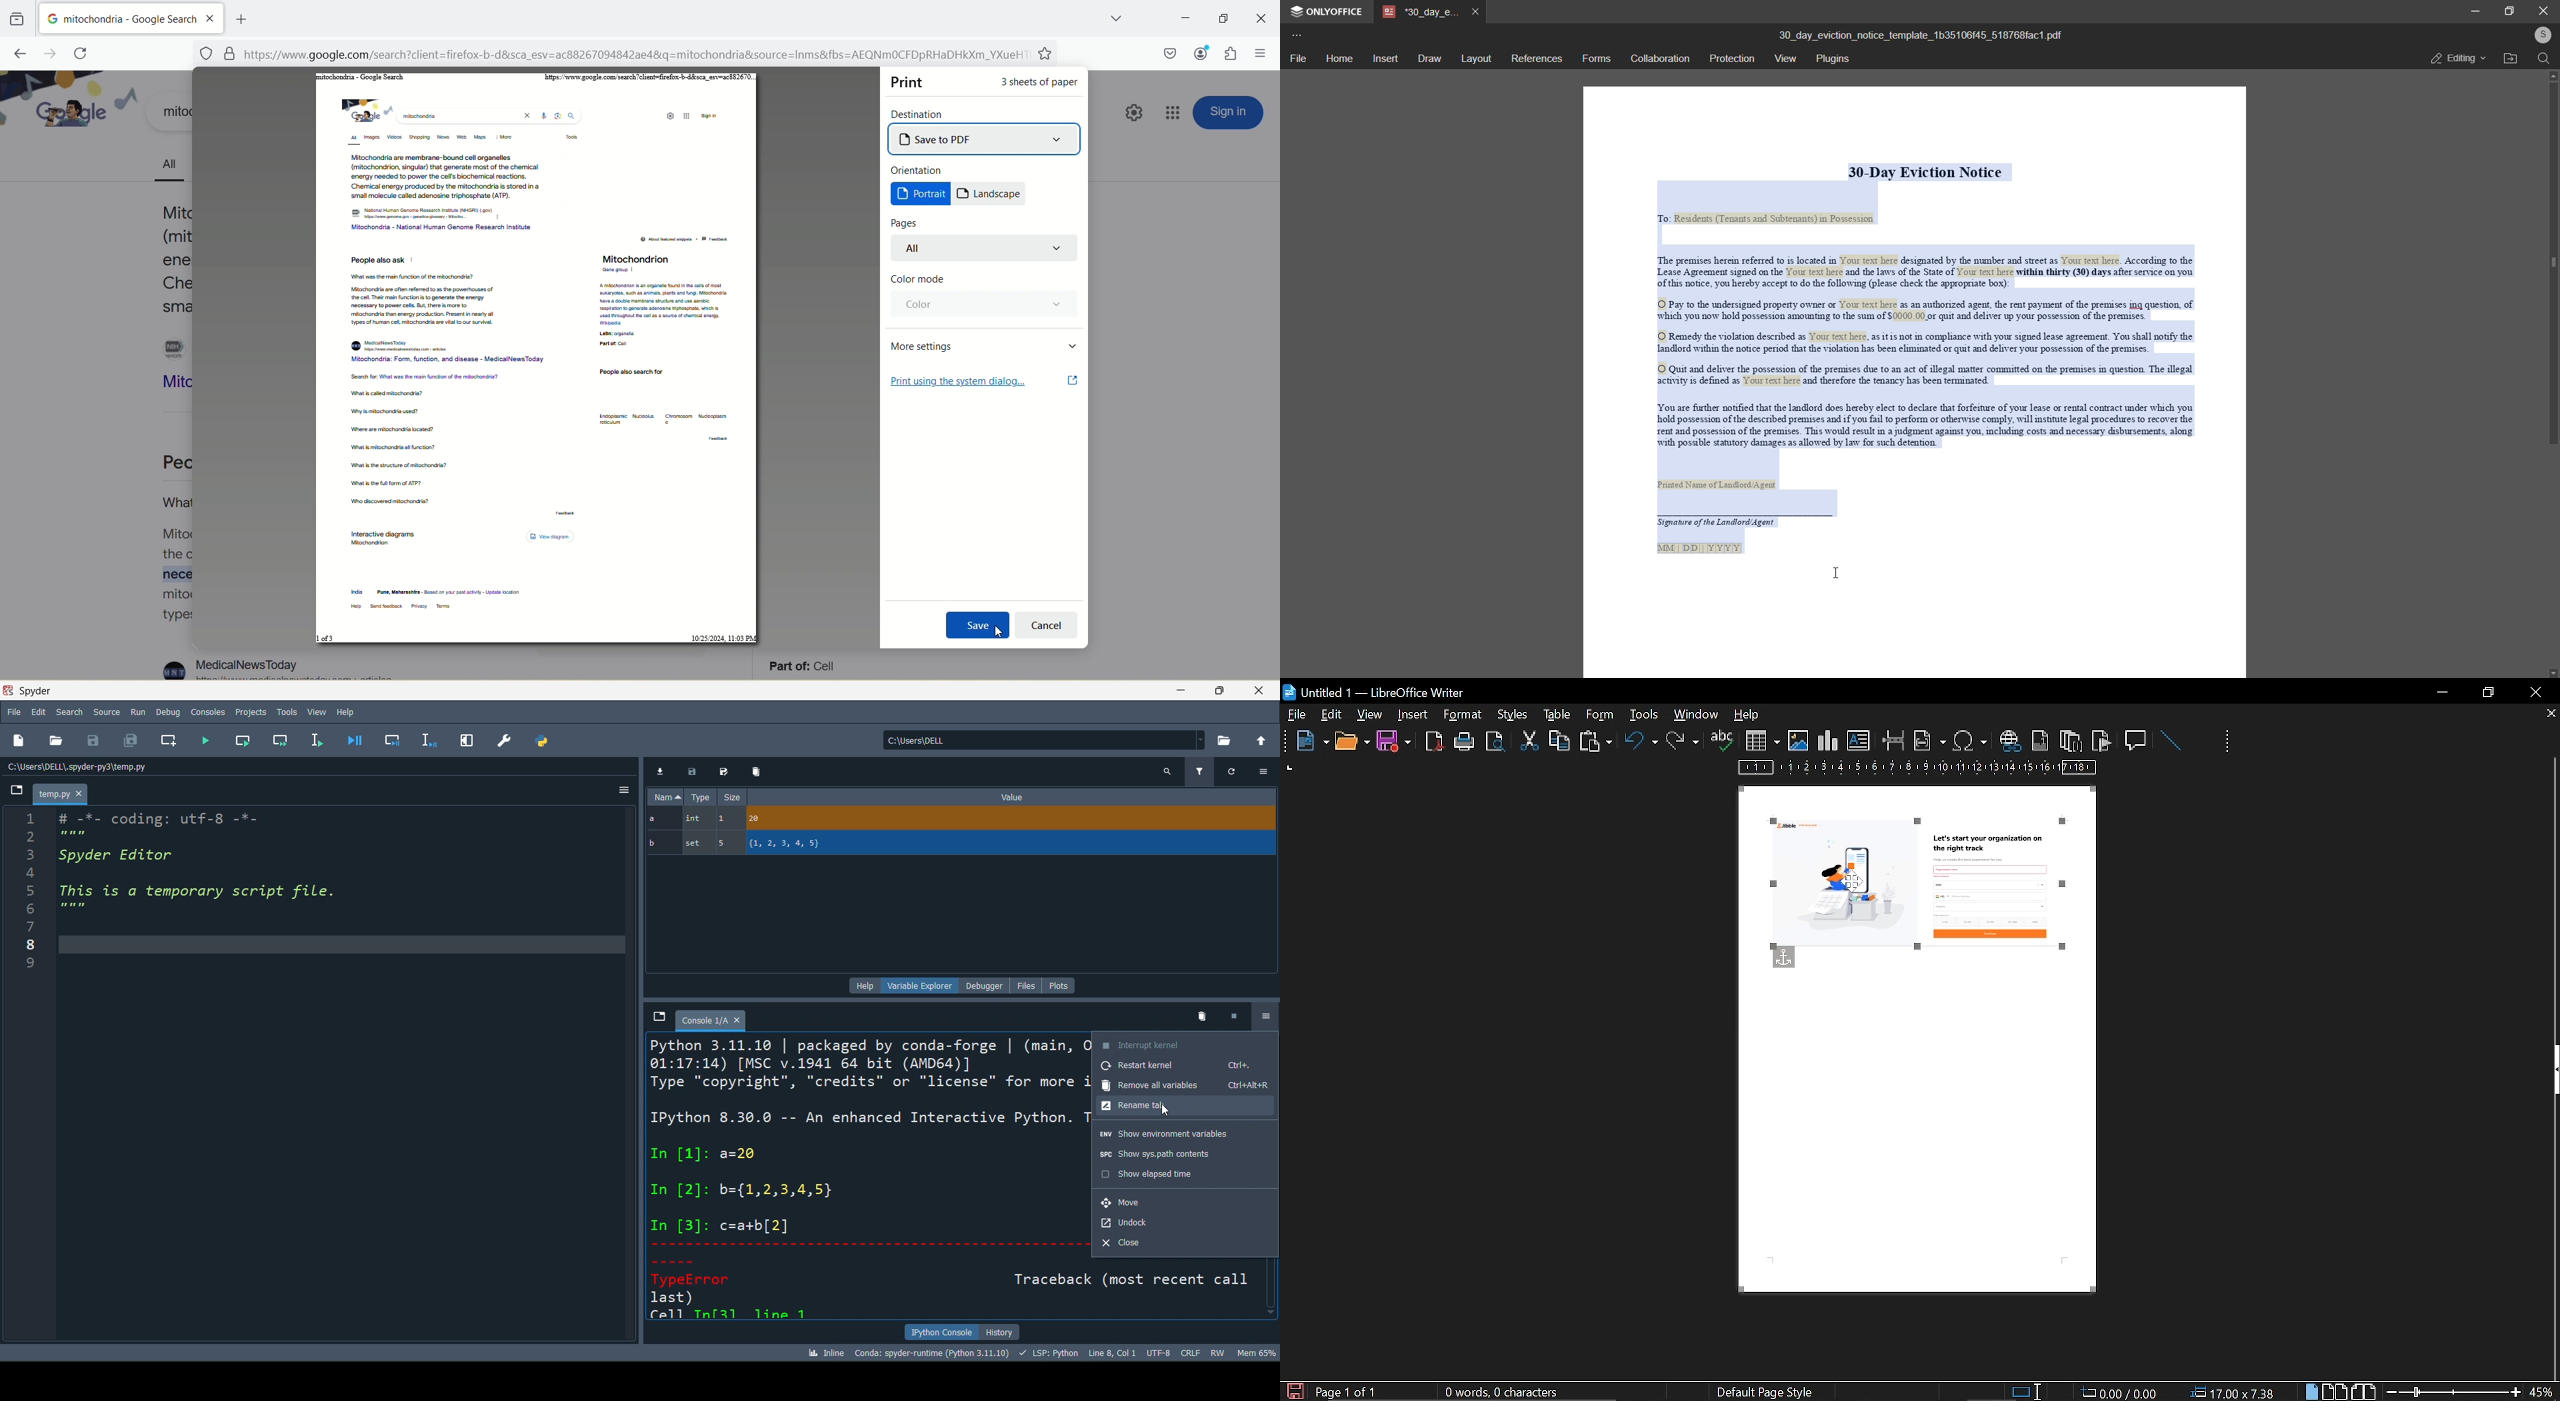 The width and height of the screenshot is (2576, 1428). What do you see at coordinates (1199, 770) in the screenshot?
I see `filter` at bounding box center [1199, 770].